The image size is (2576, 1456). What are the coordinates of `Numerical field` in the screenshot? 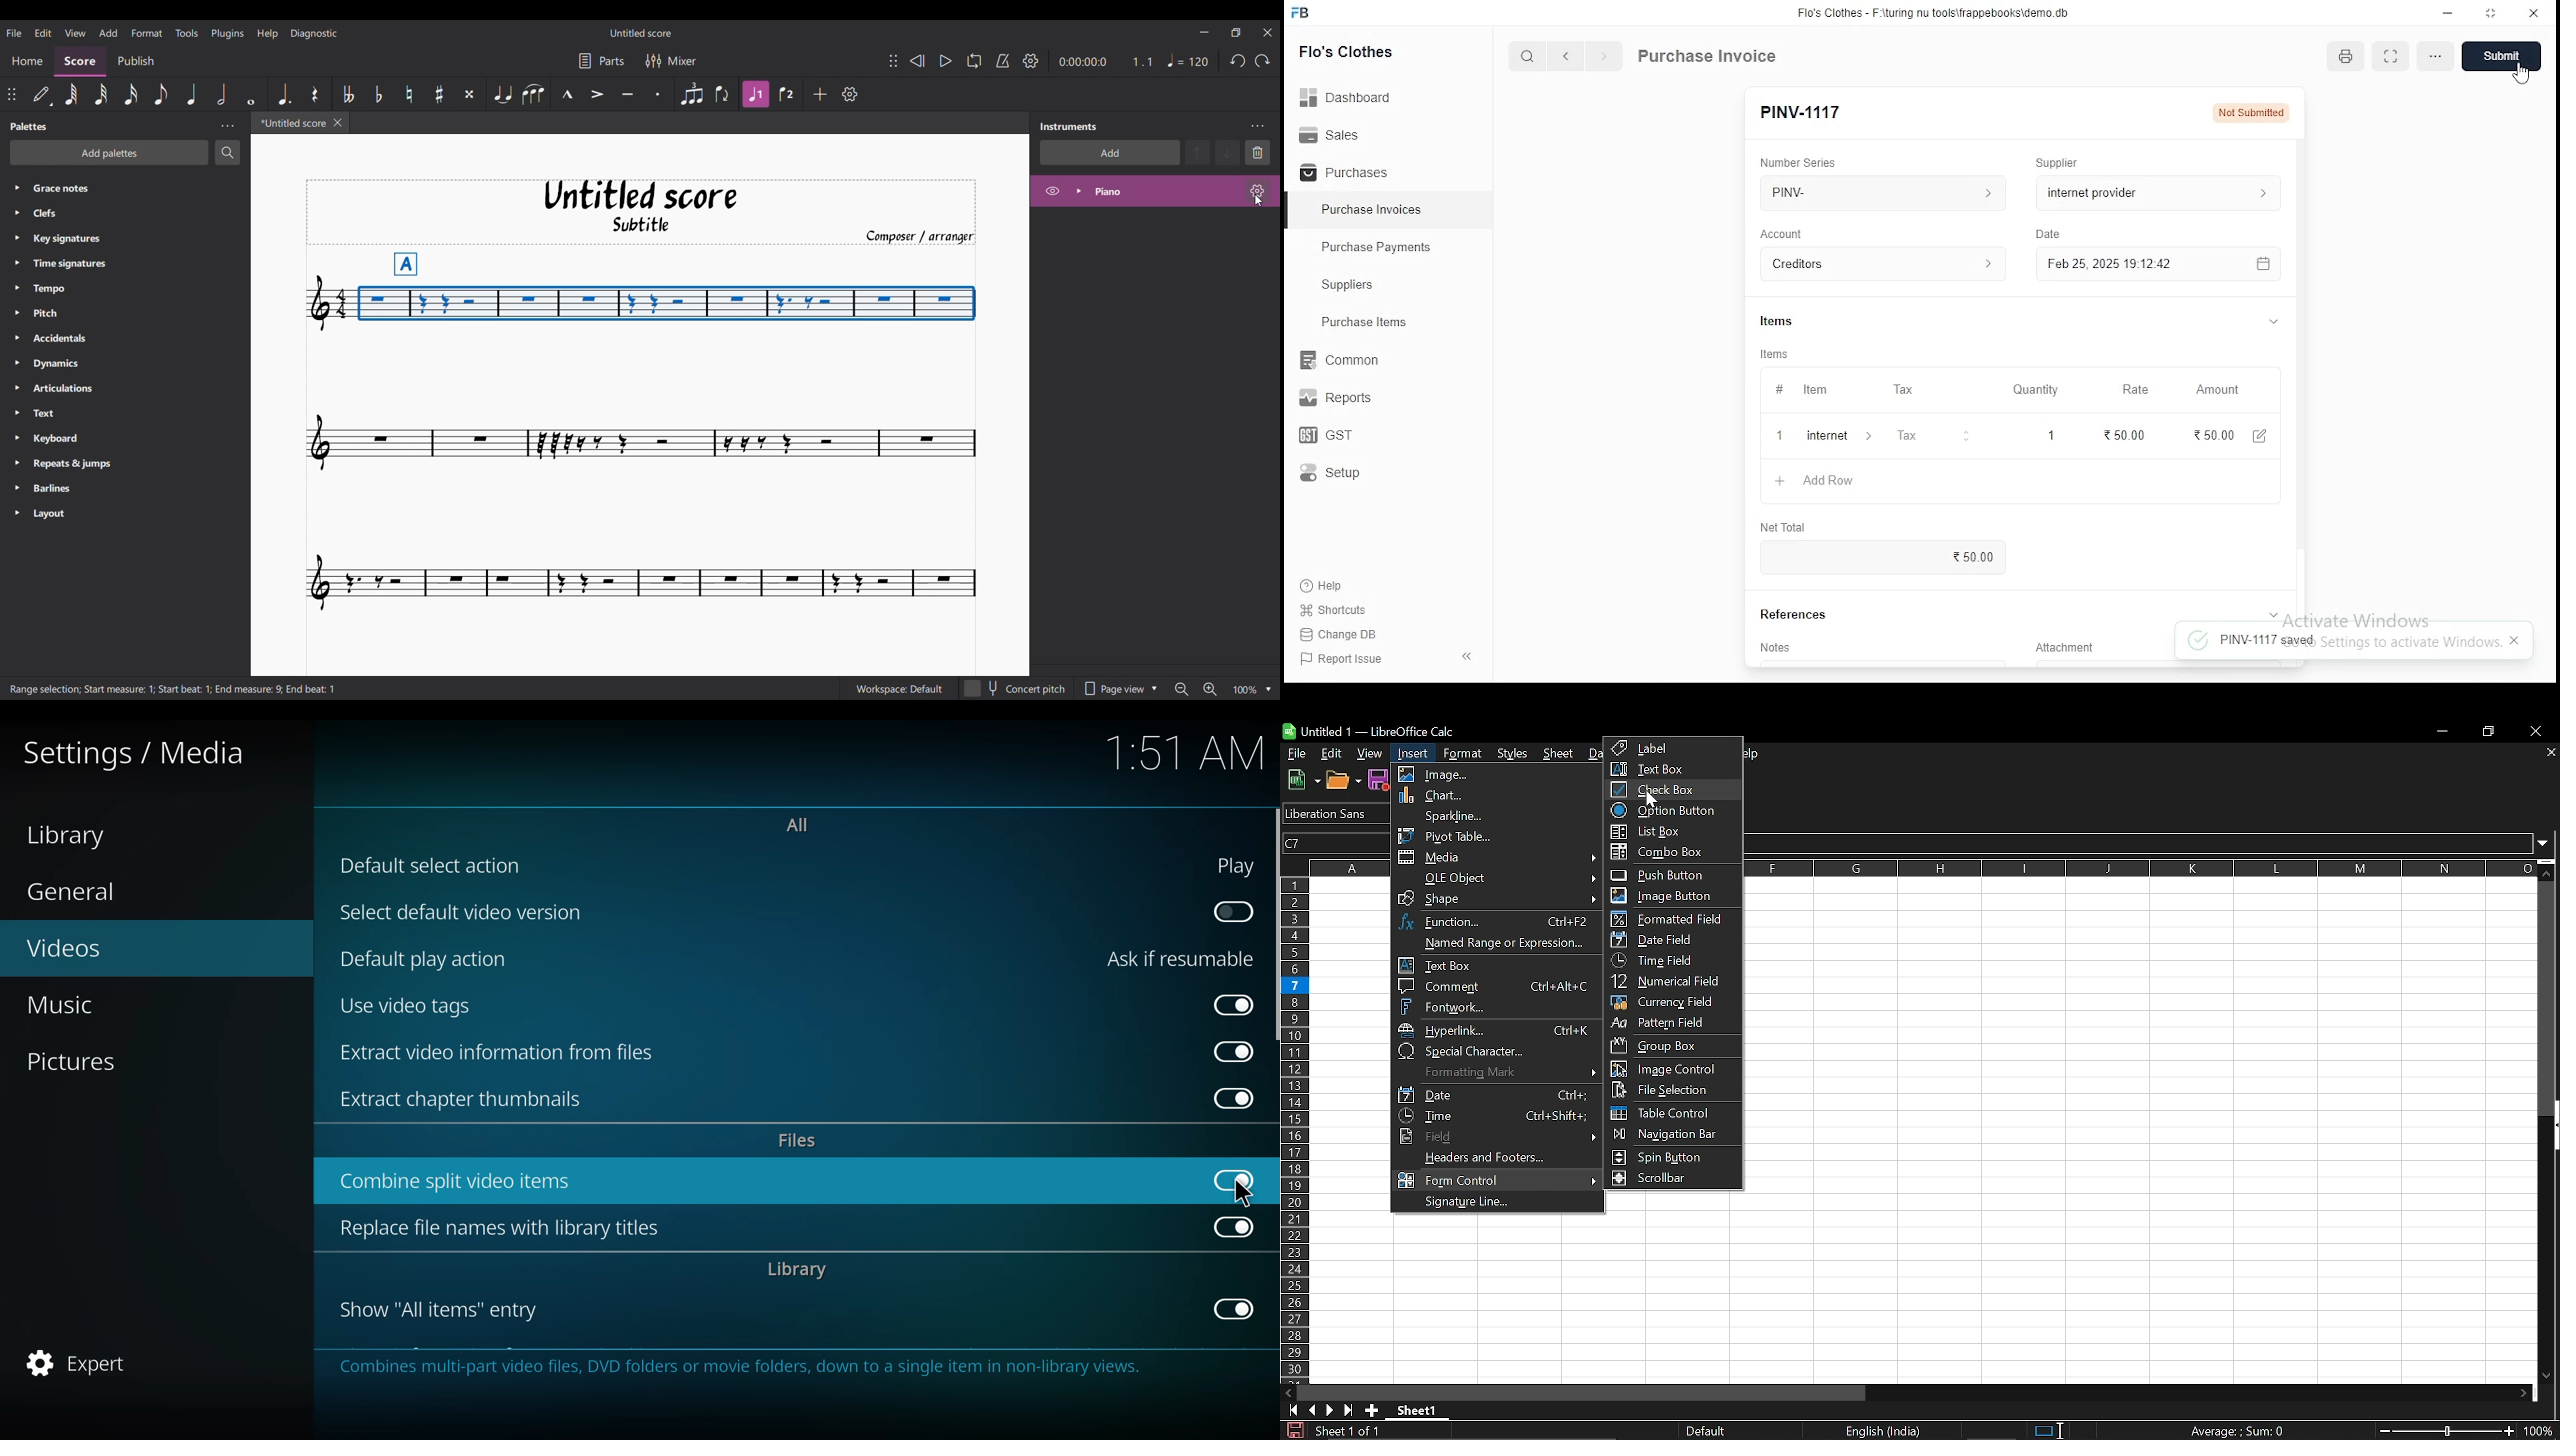 It's located at (1672, 983).